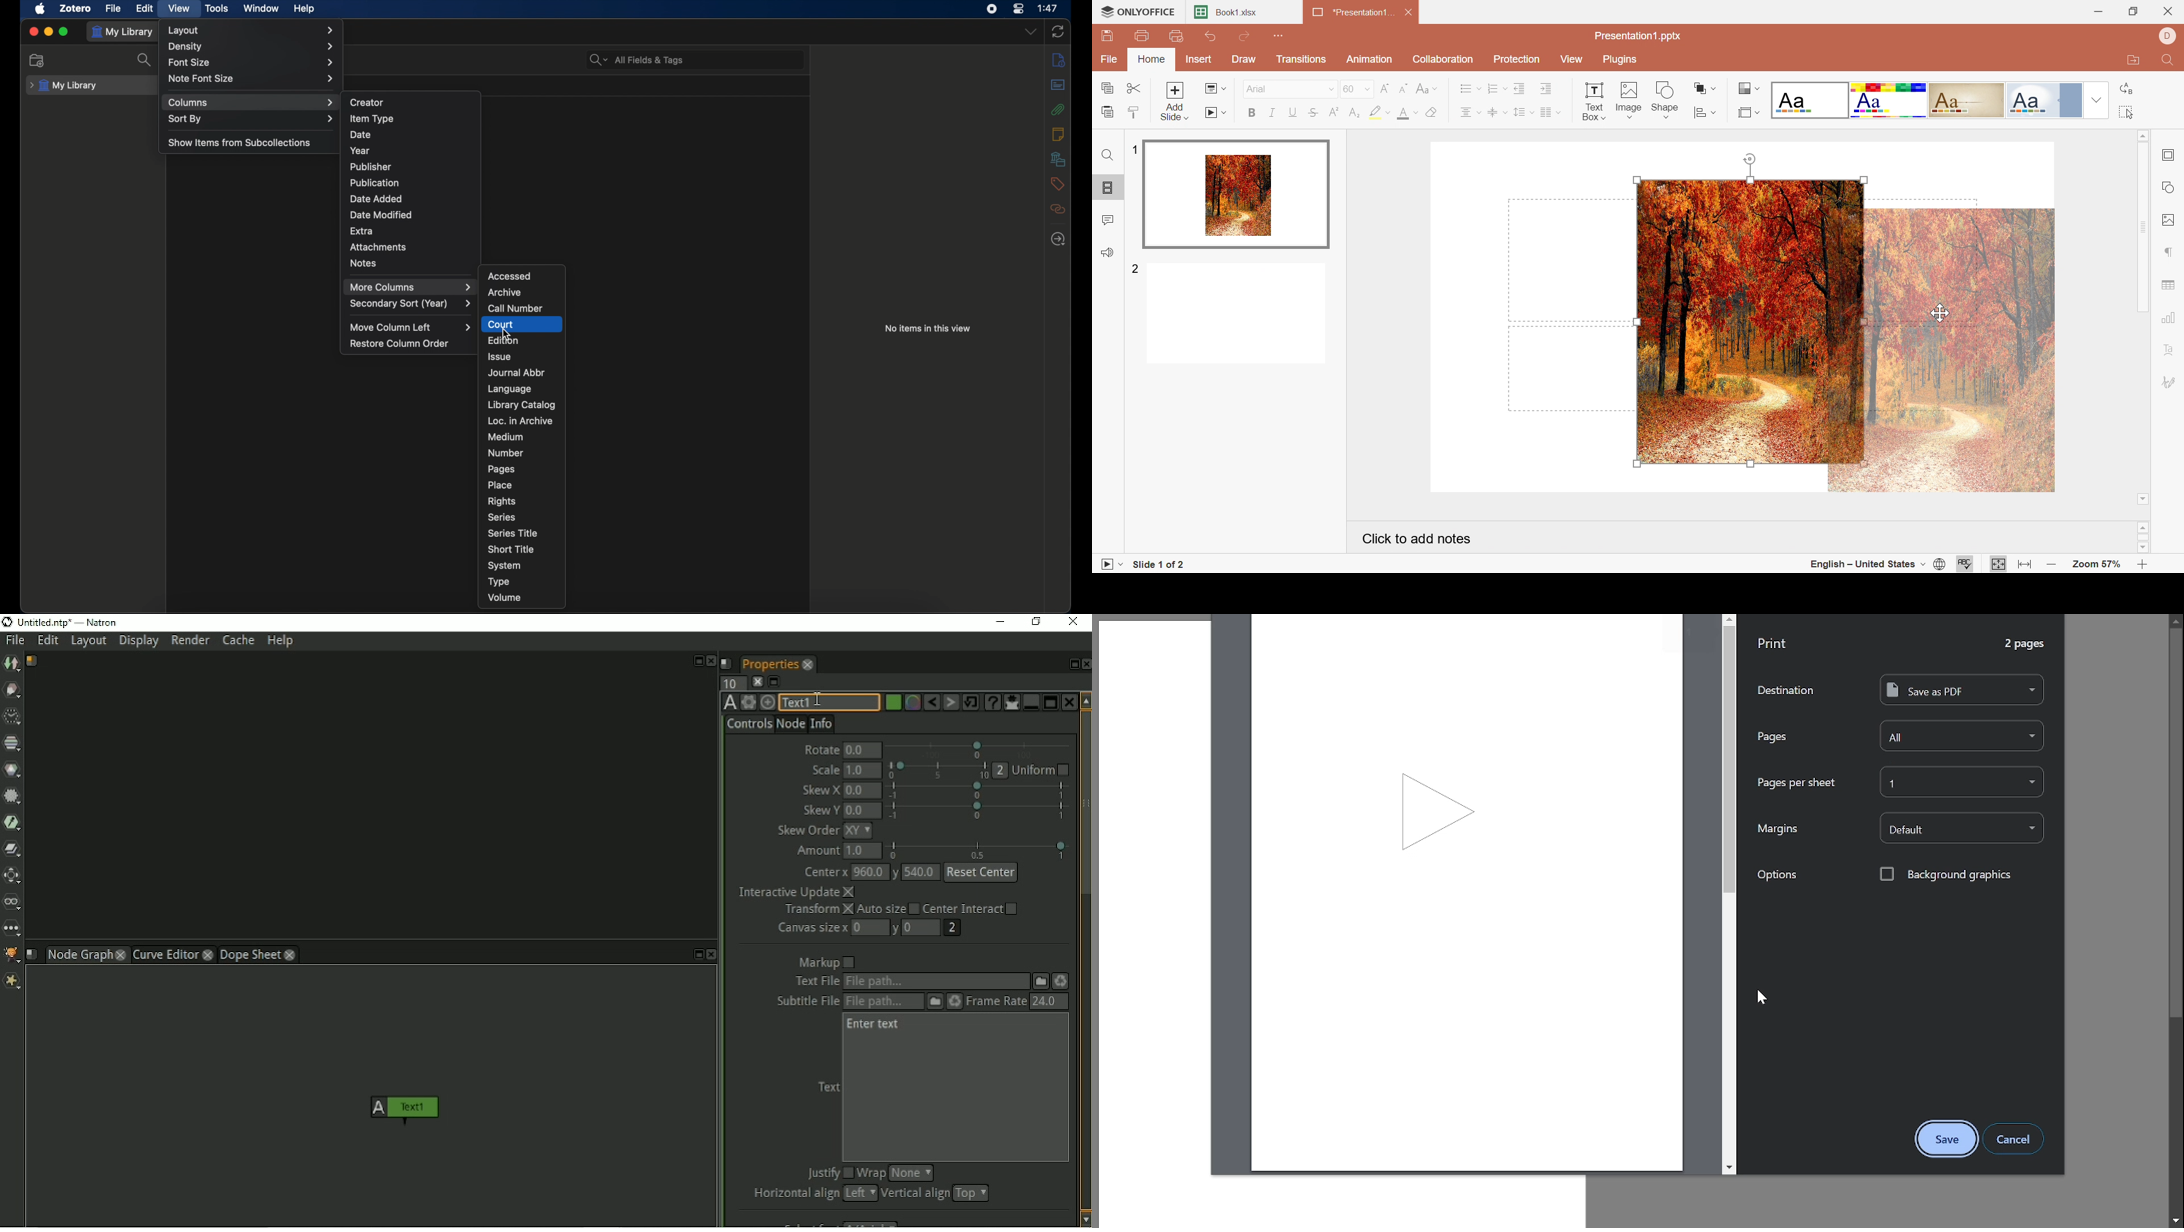 This screenshot has height=1232, width=2184. Describe the element at coordinates (1588, 100) in the screenshot. I see `Text Box` at that location.